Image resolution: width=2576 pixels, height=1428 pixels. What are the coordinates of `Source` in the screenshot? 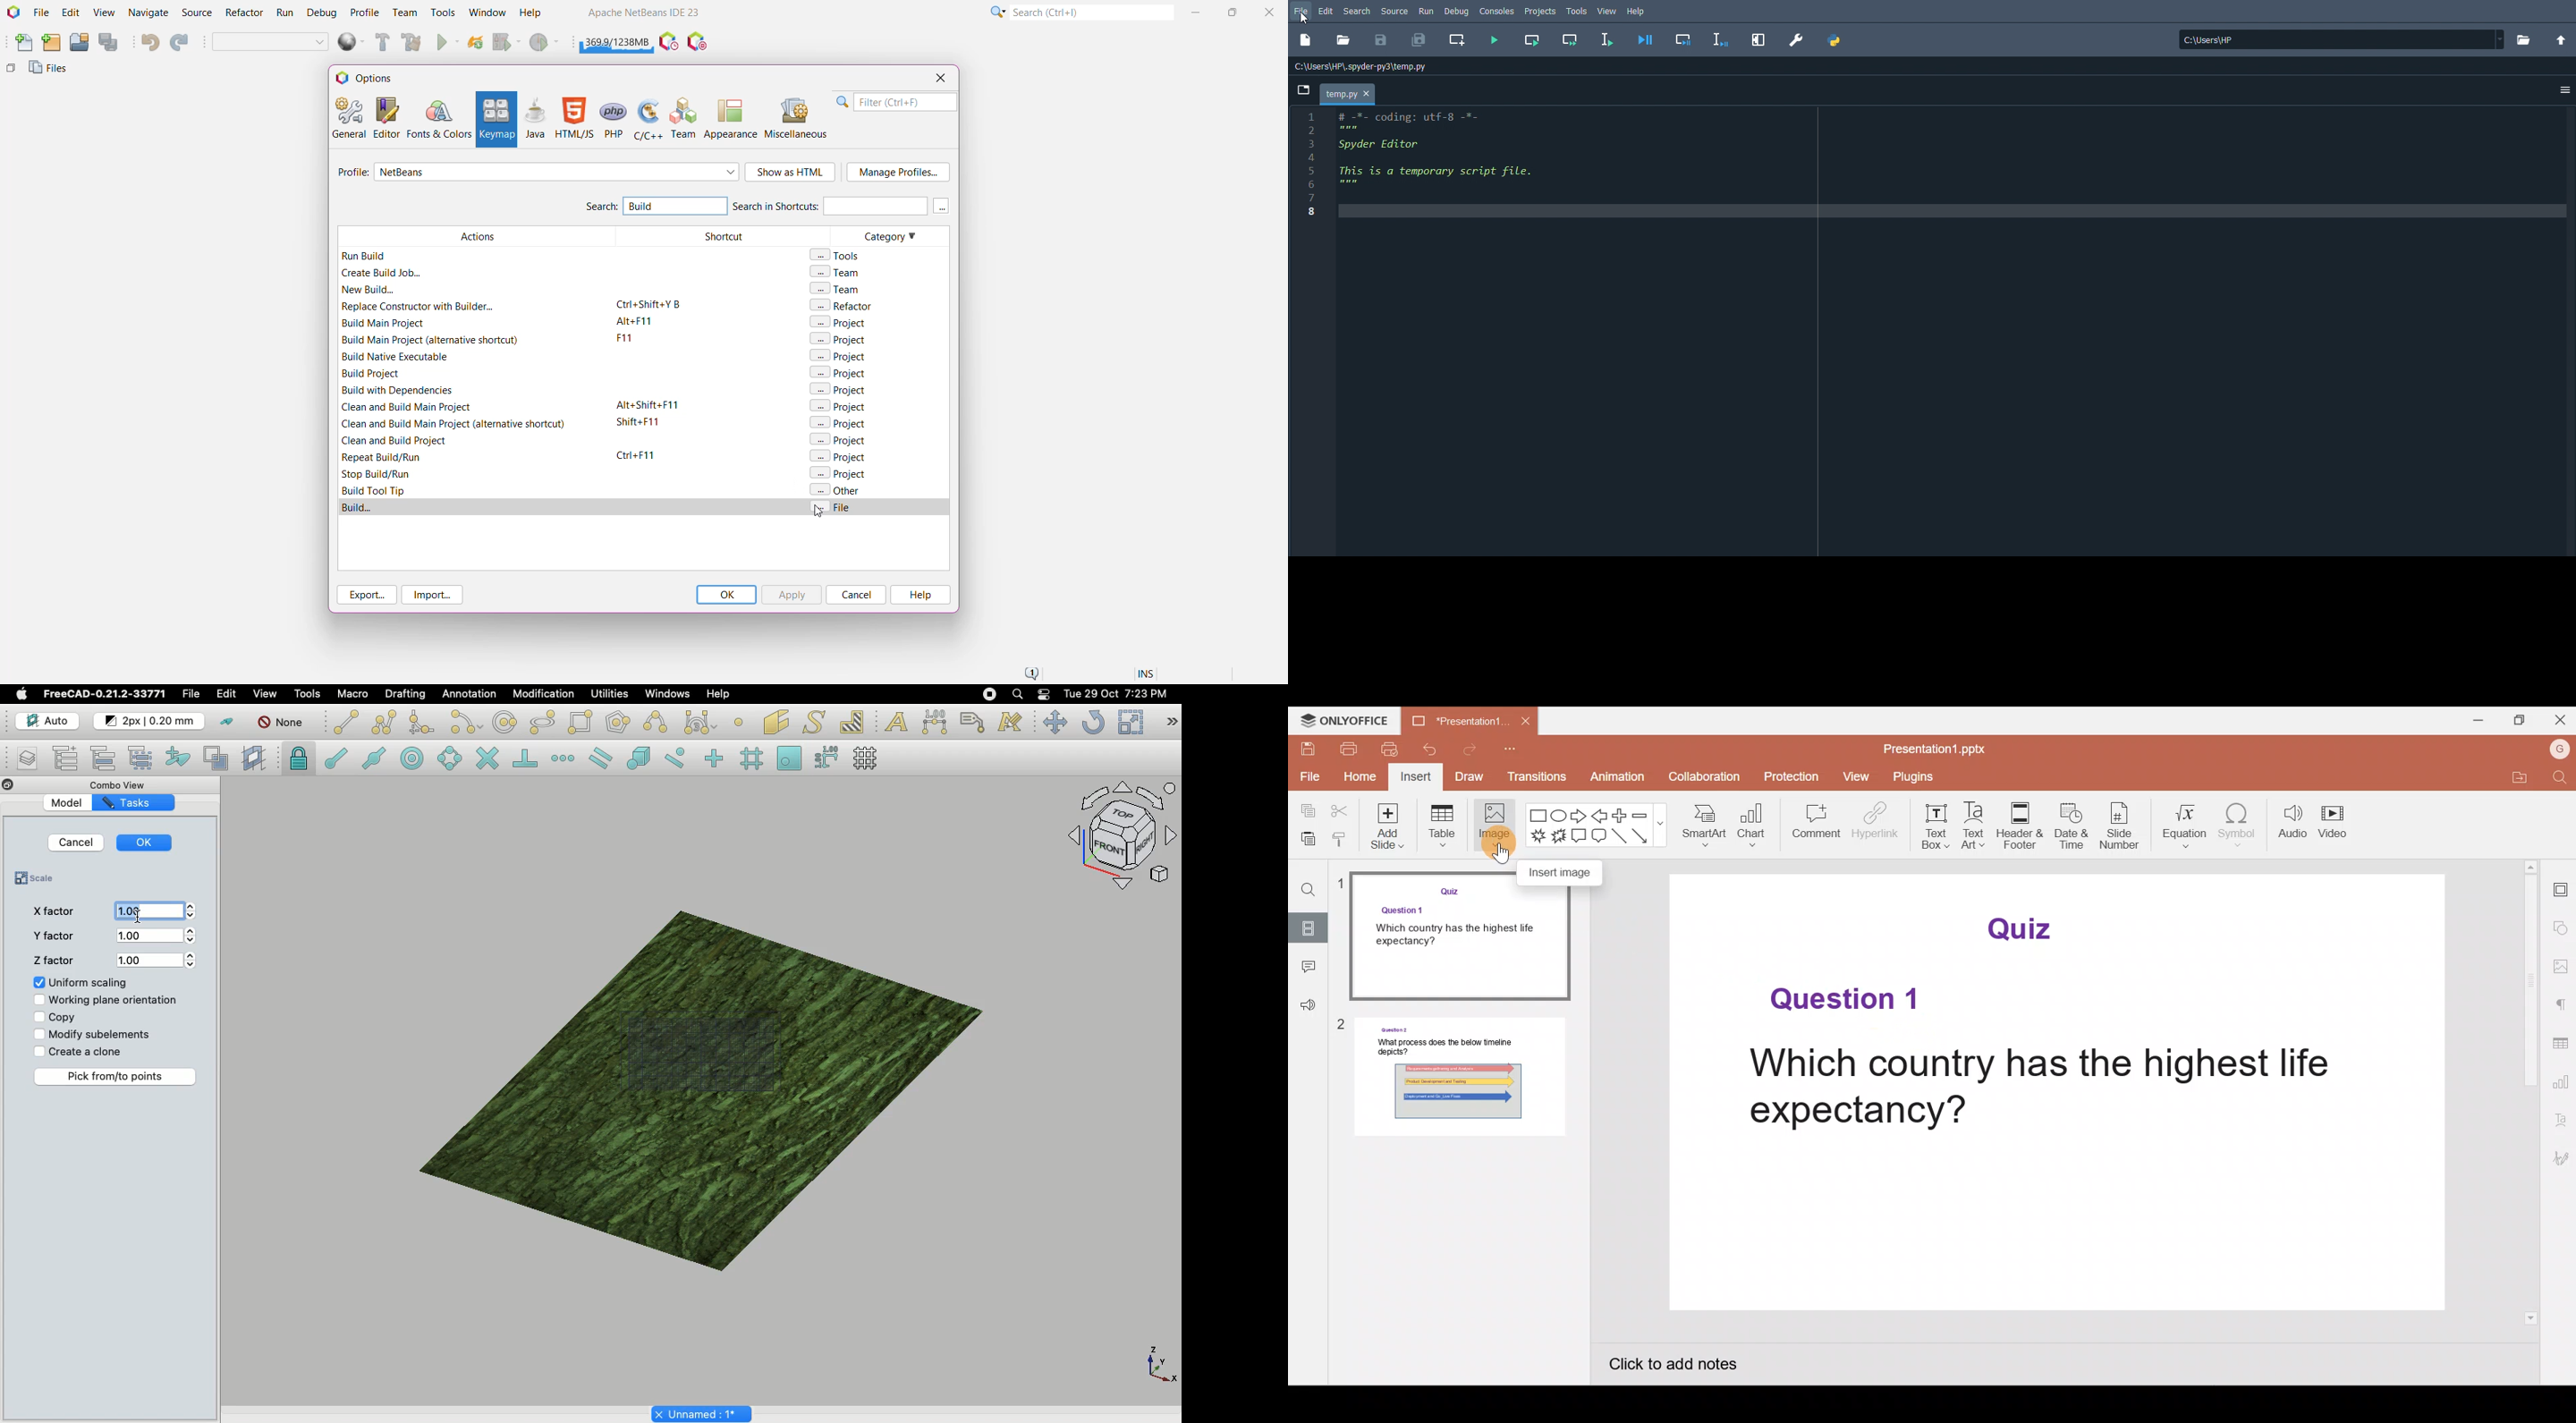 It's located at (1394, 9).